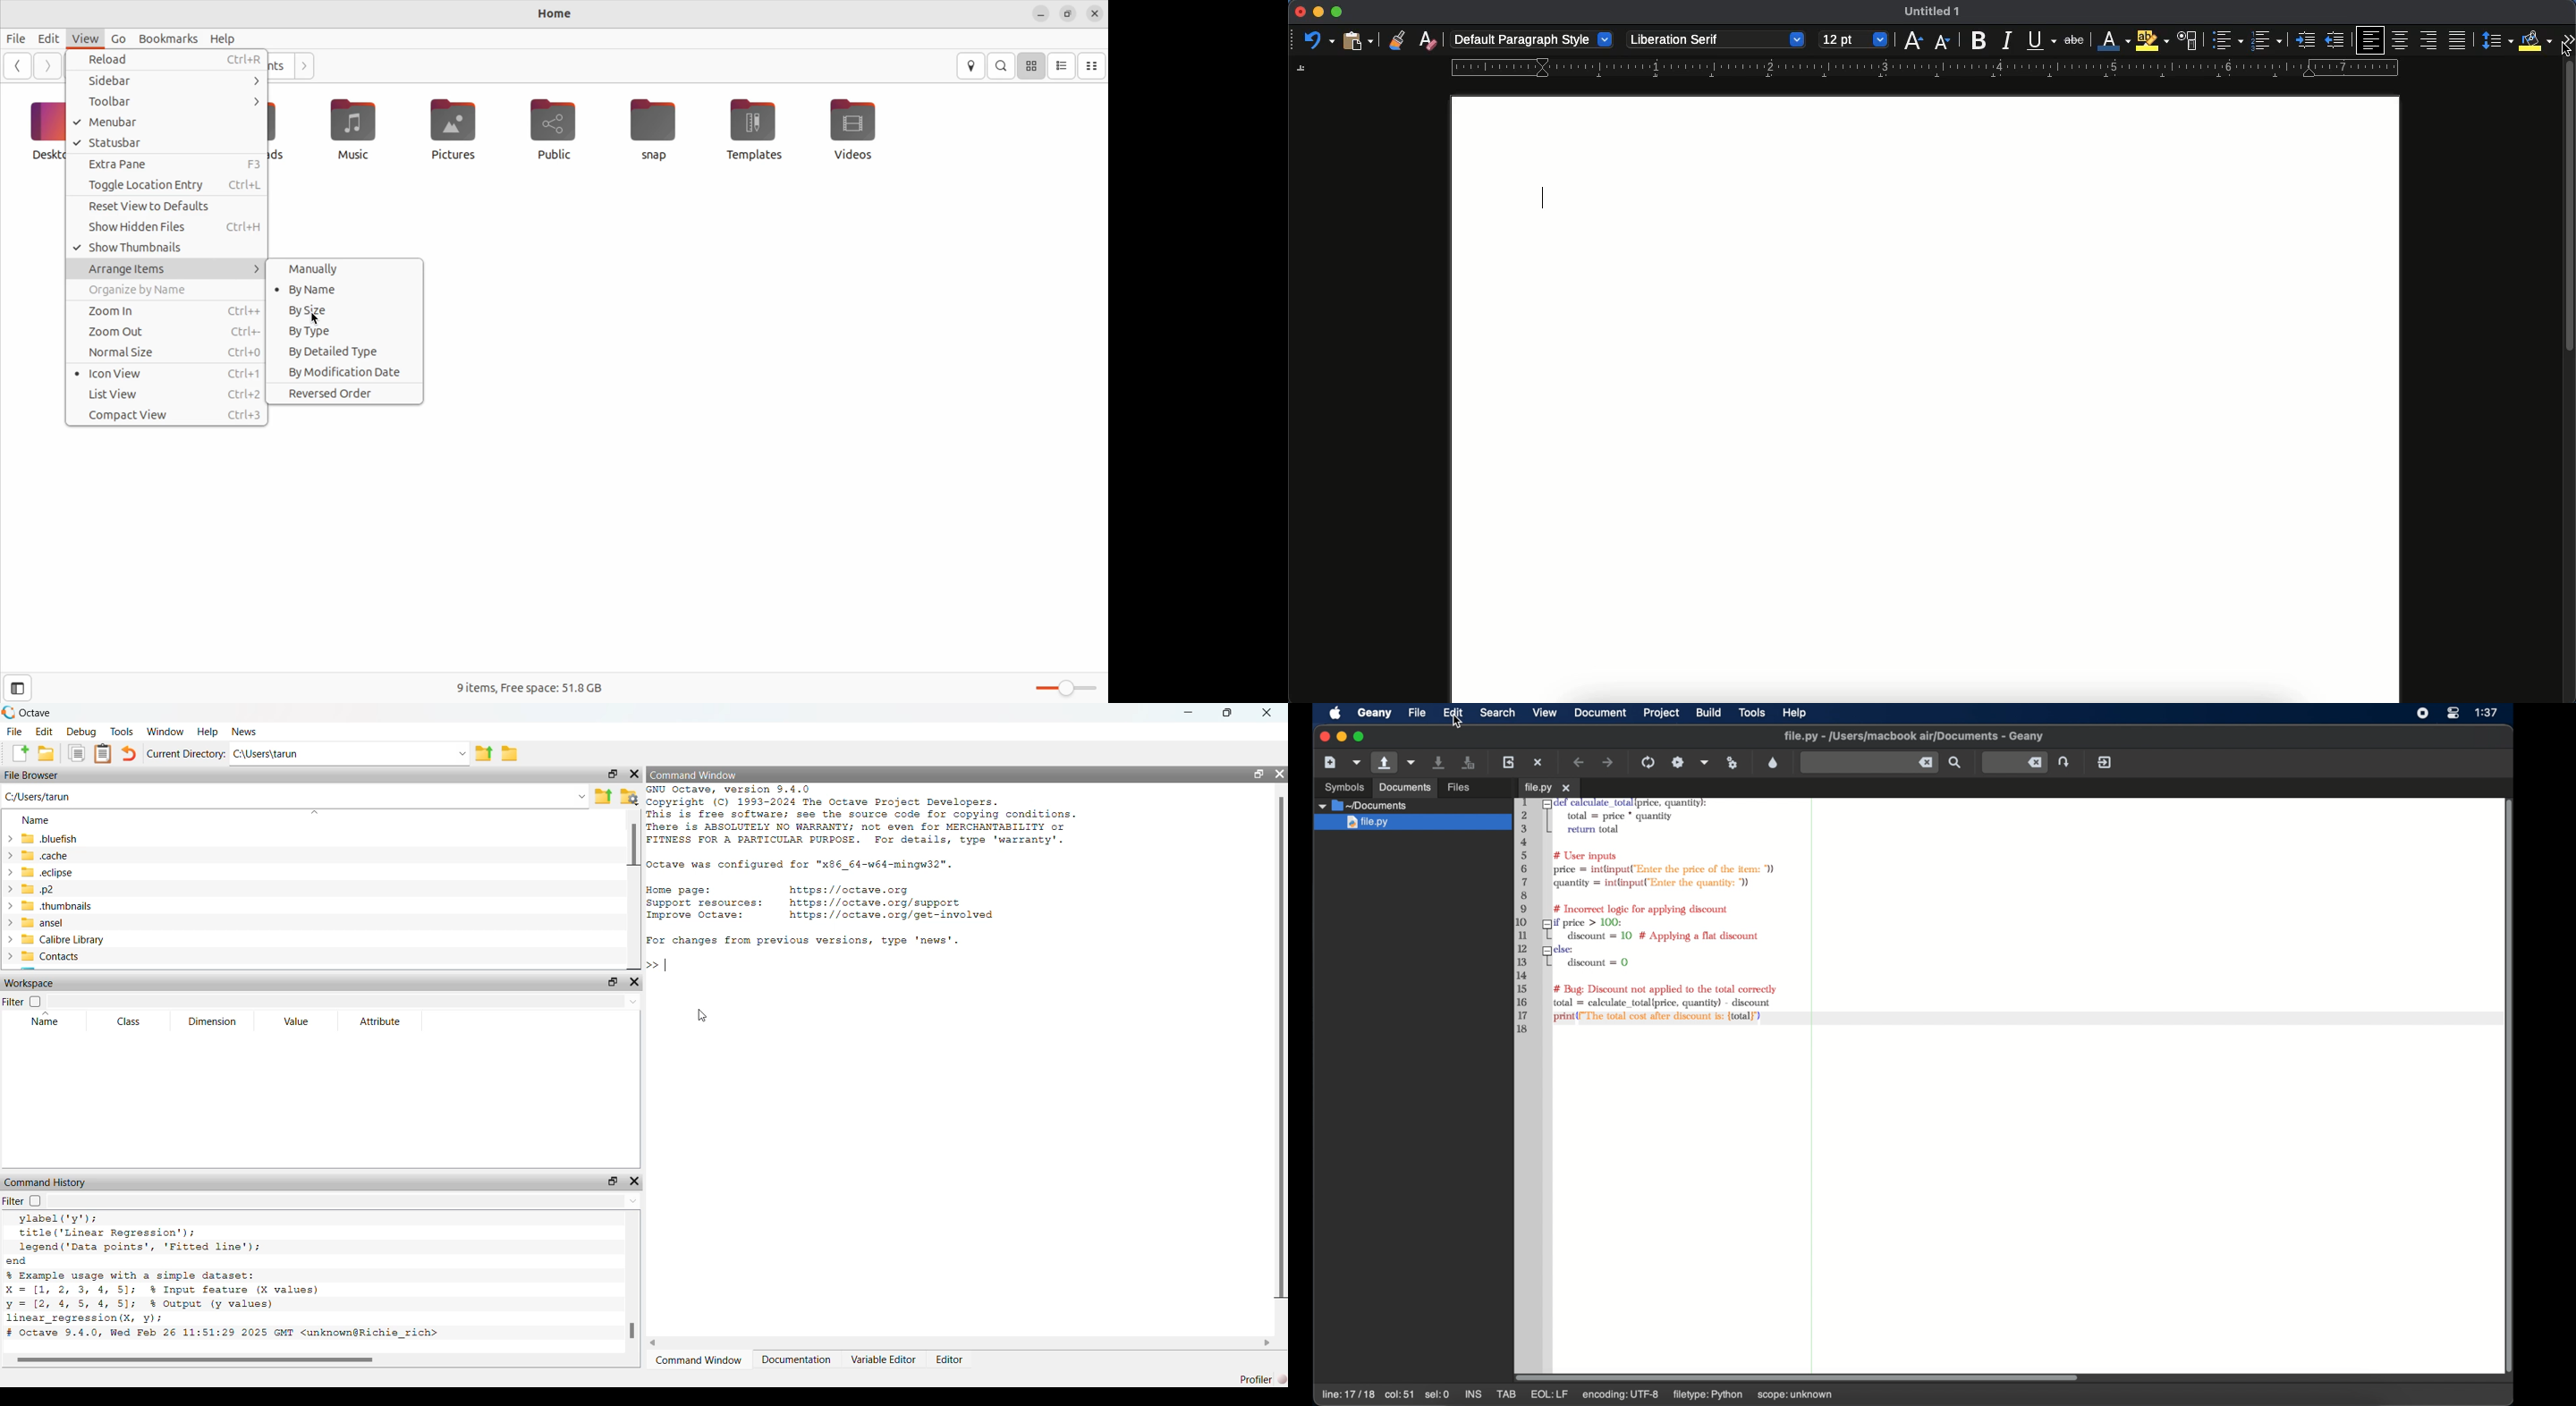 Image resolution: width=2576 pixels, height=1428 pixels. I want to click on strikethrough, so click(2074, 39).